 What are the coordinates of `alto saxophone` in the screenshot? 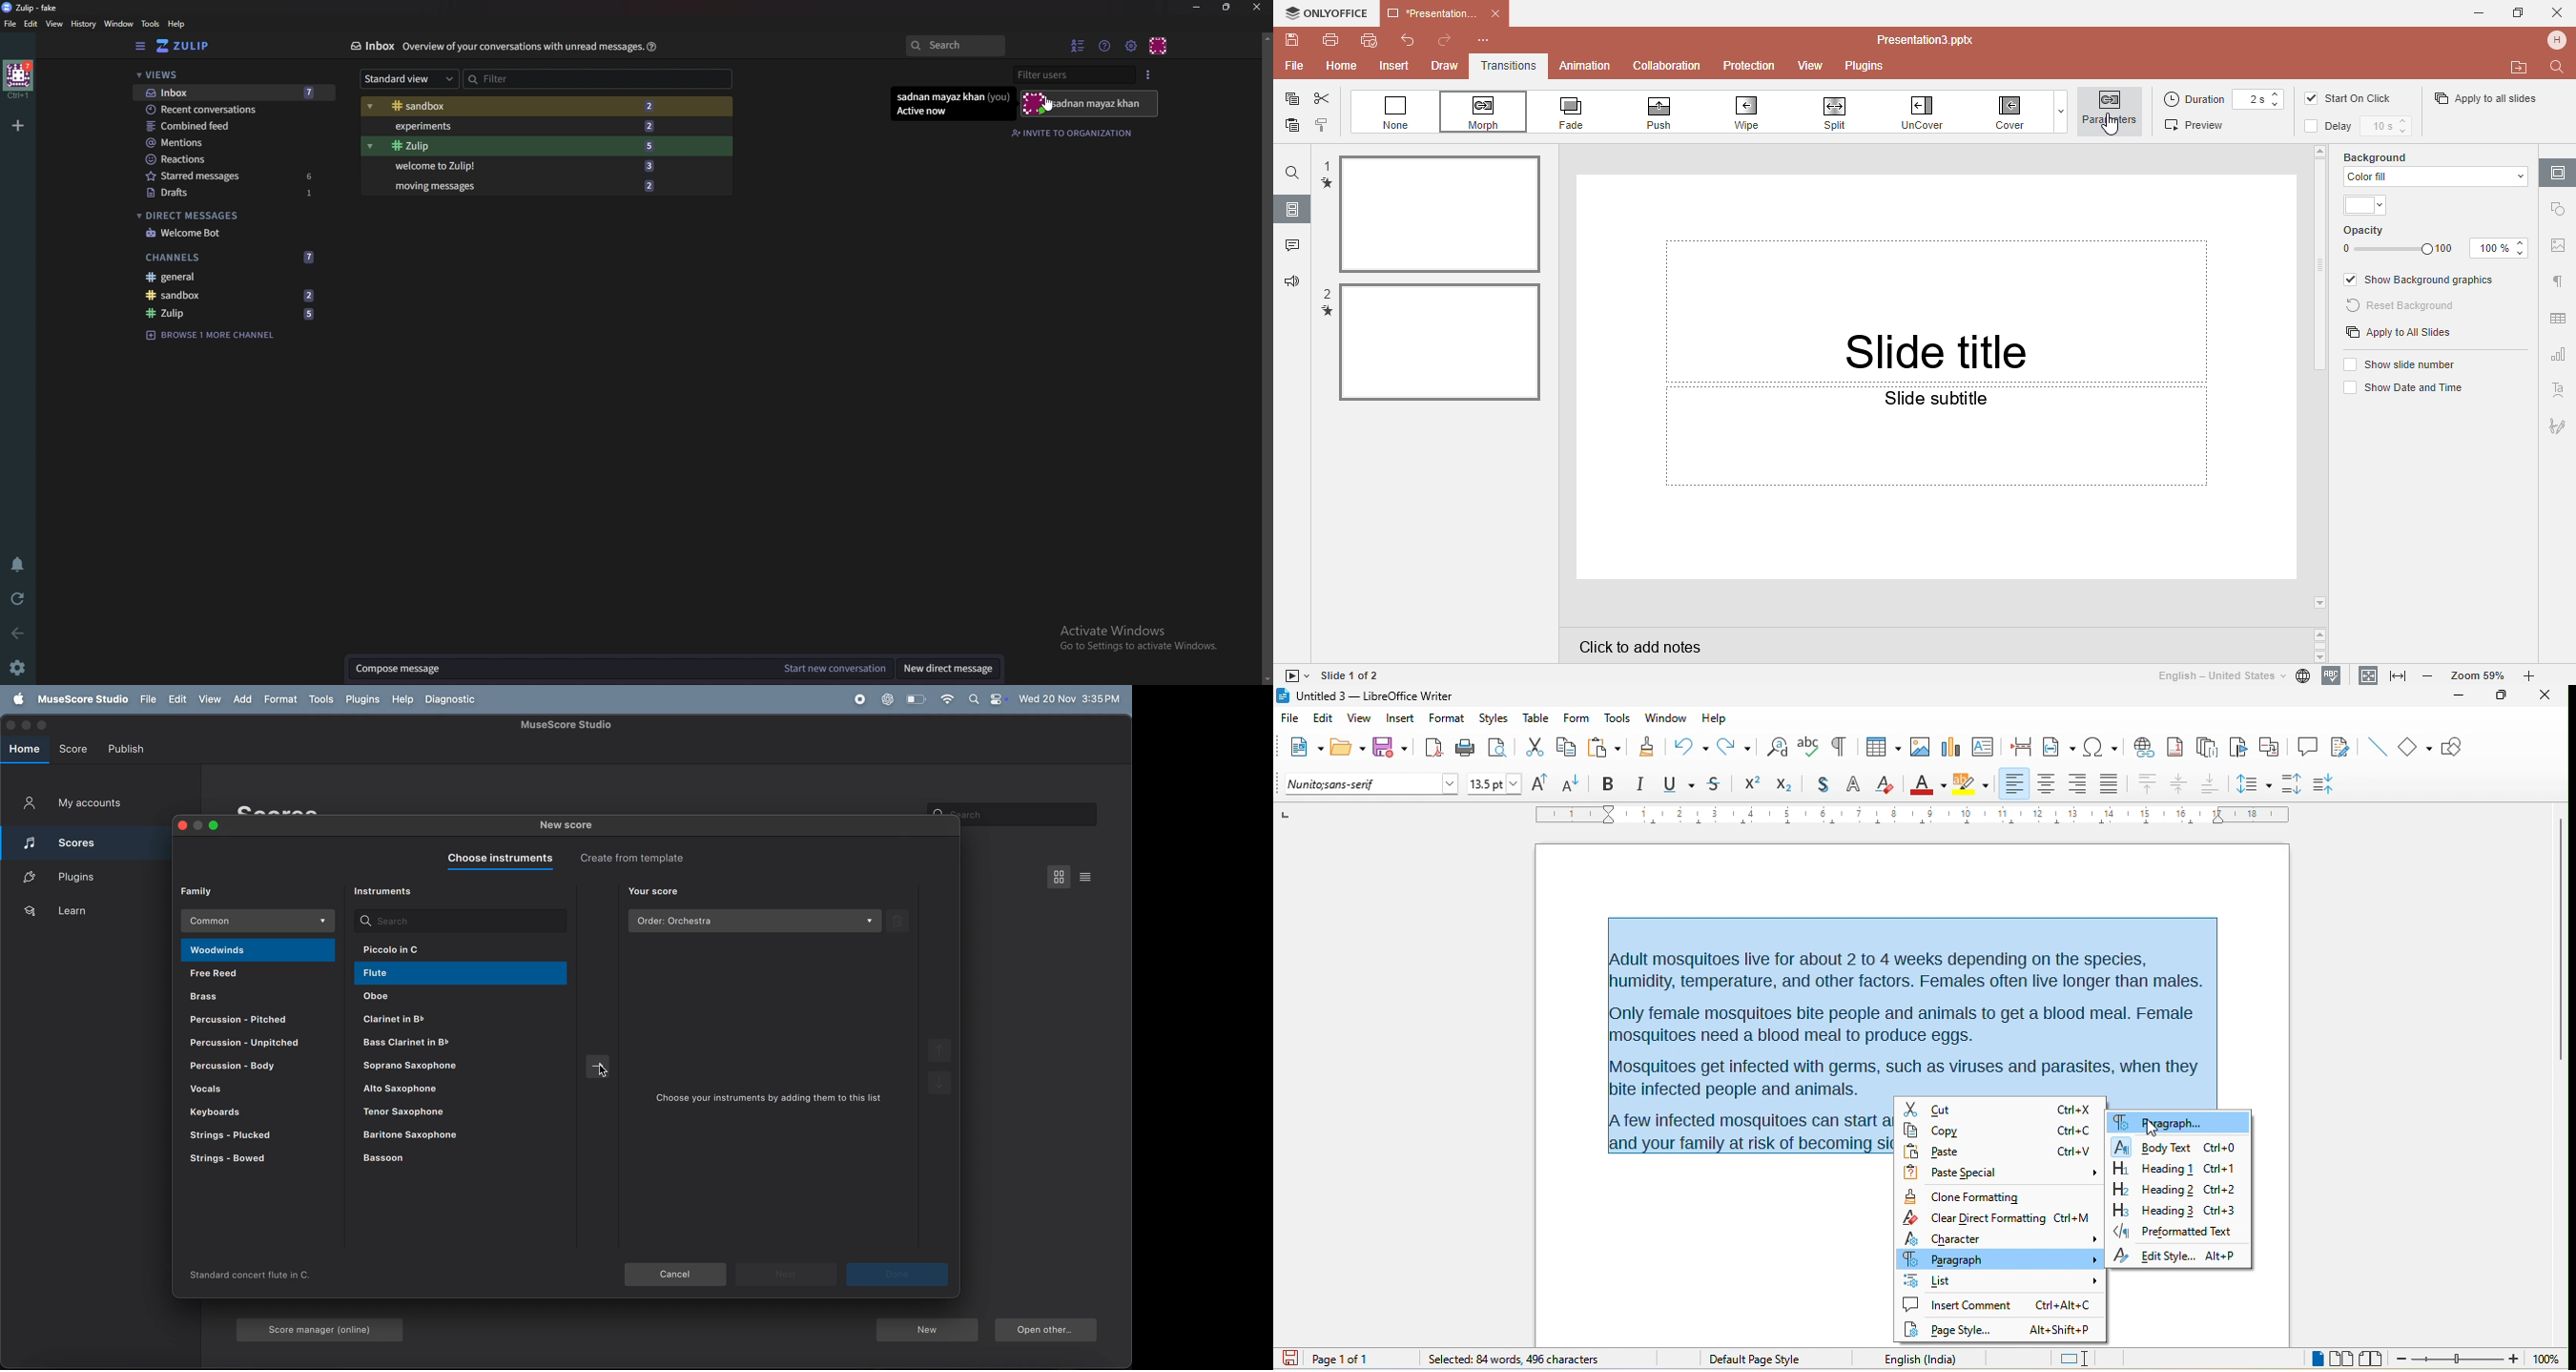 It's located at (453, 1091).